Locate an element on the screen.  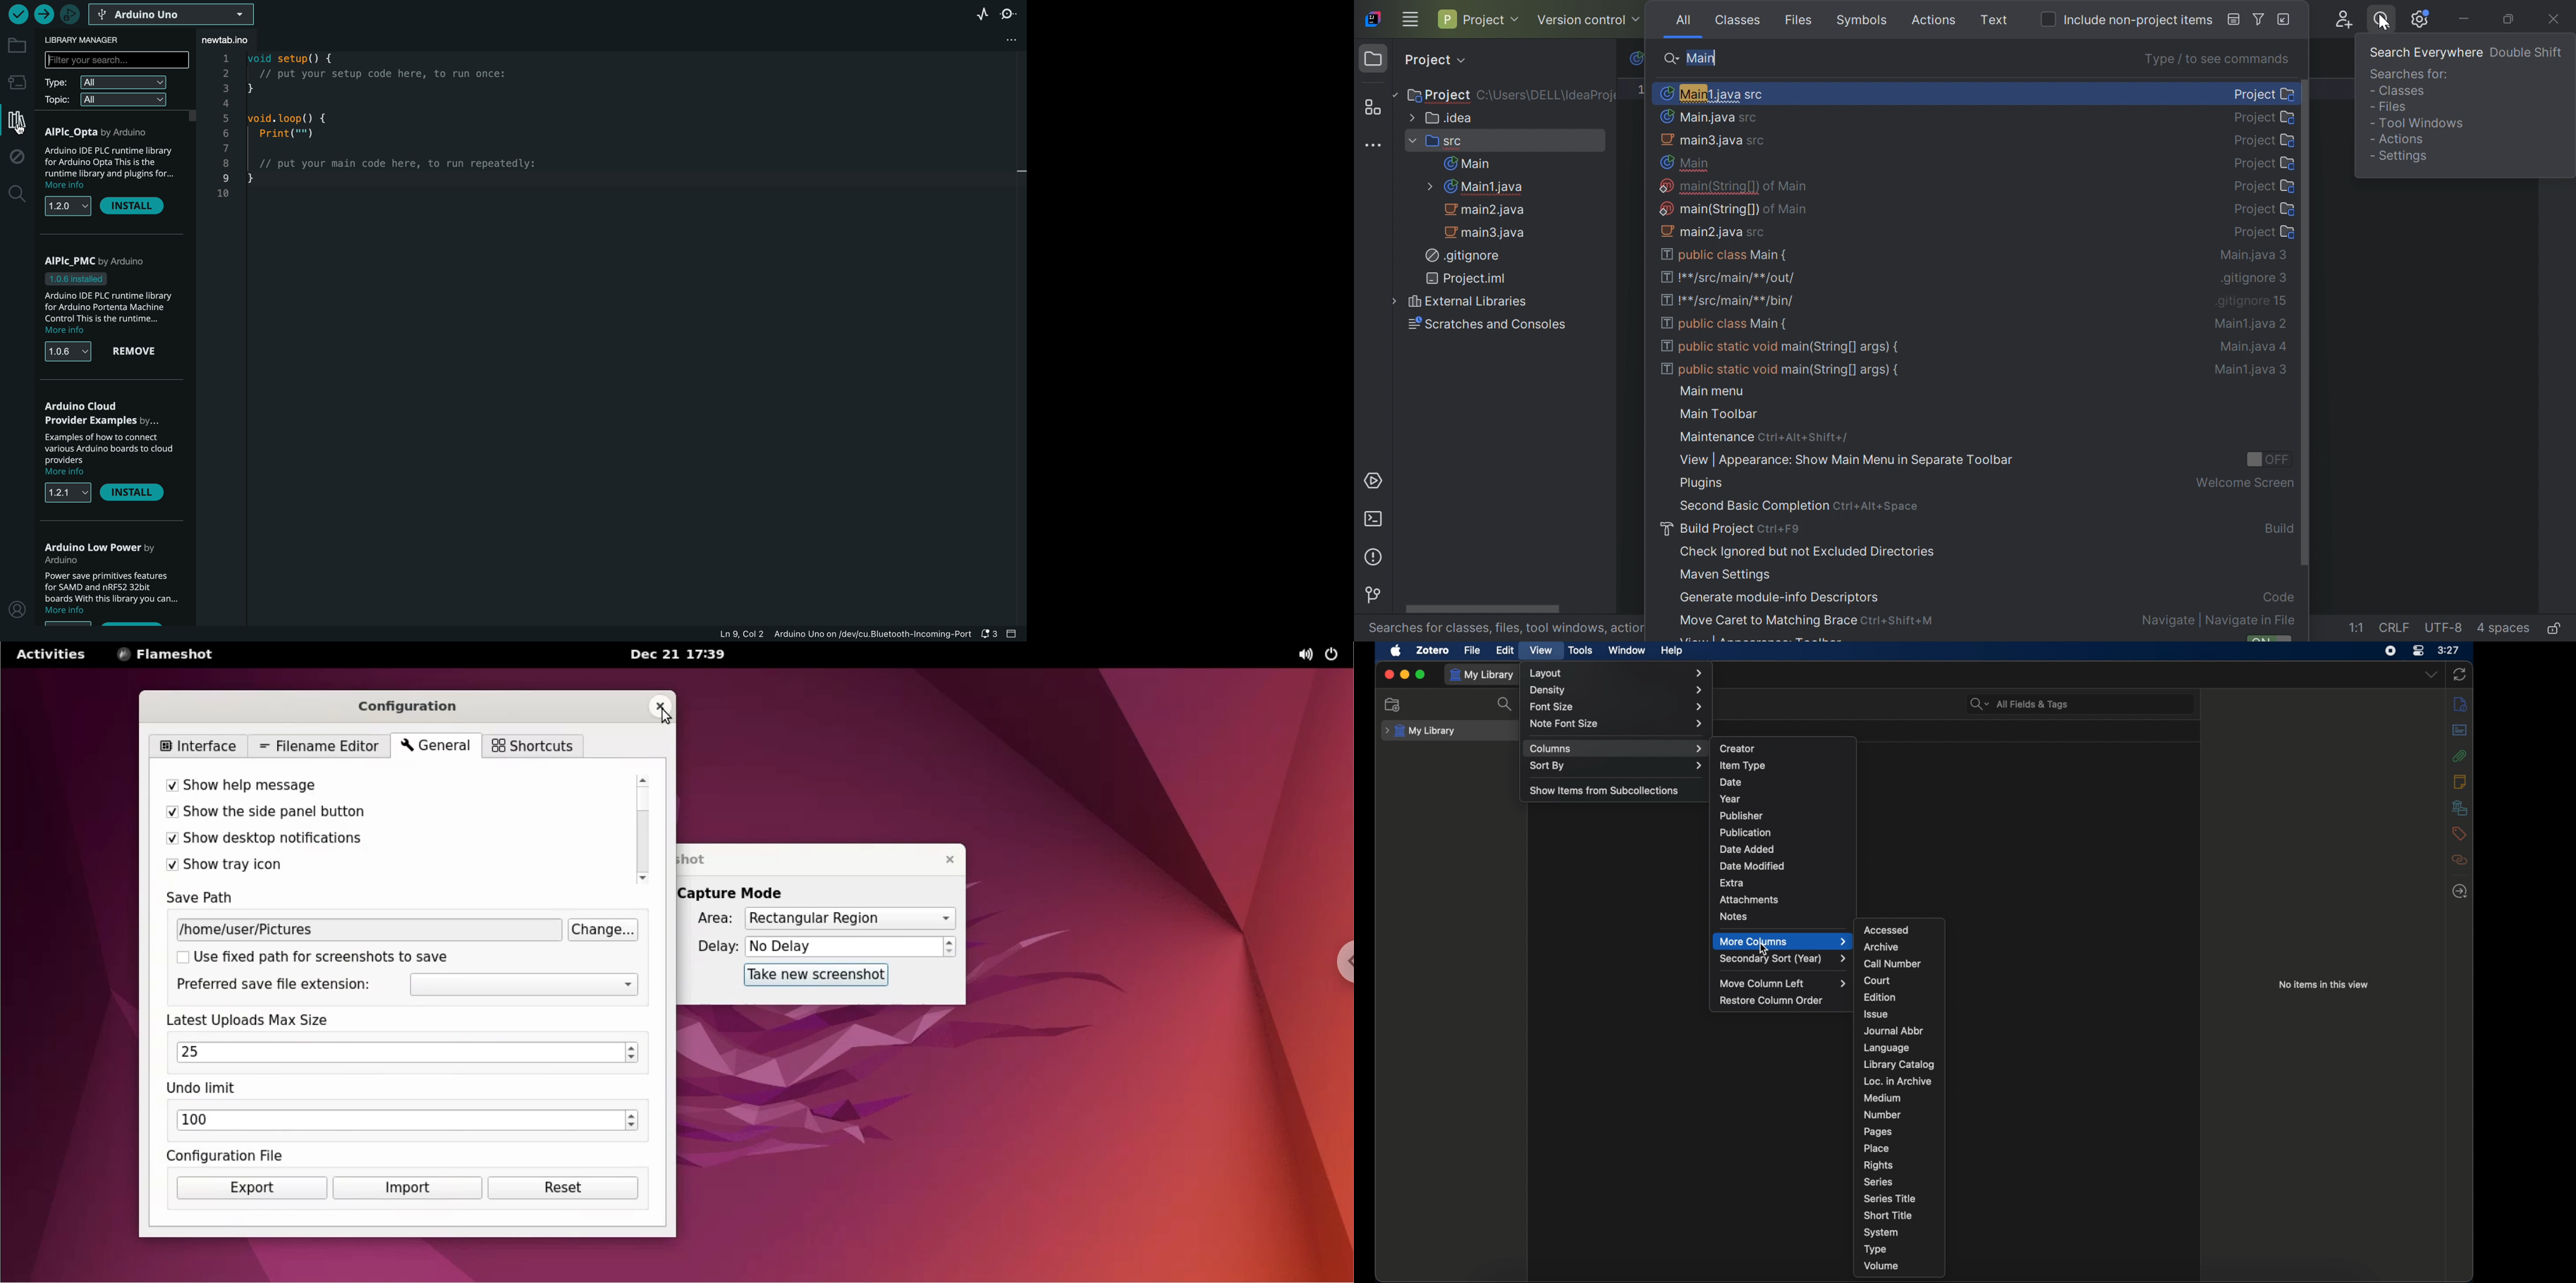
zotero is located at coordinates (1432, 650).